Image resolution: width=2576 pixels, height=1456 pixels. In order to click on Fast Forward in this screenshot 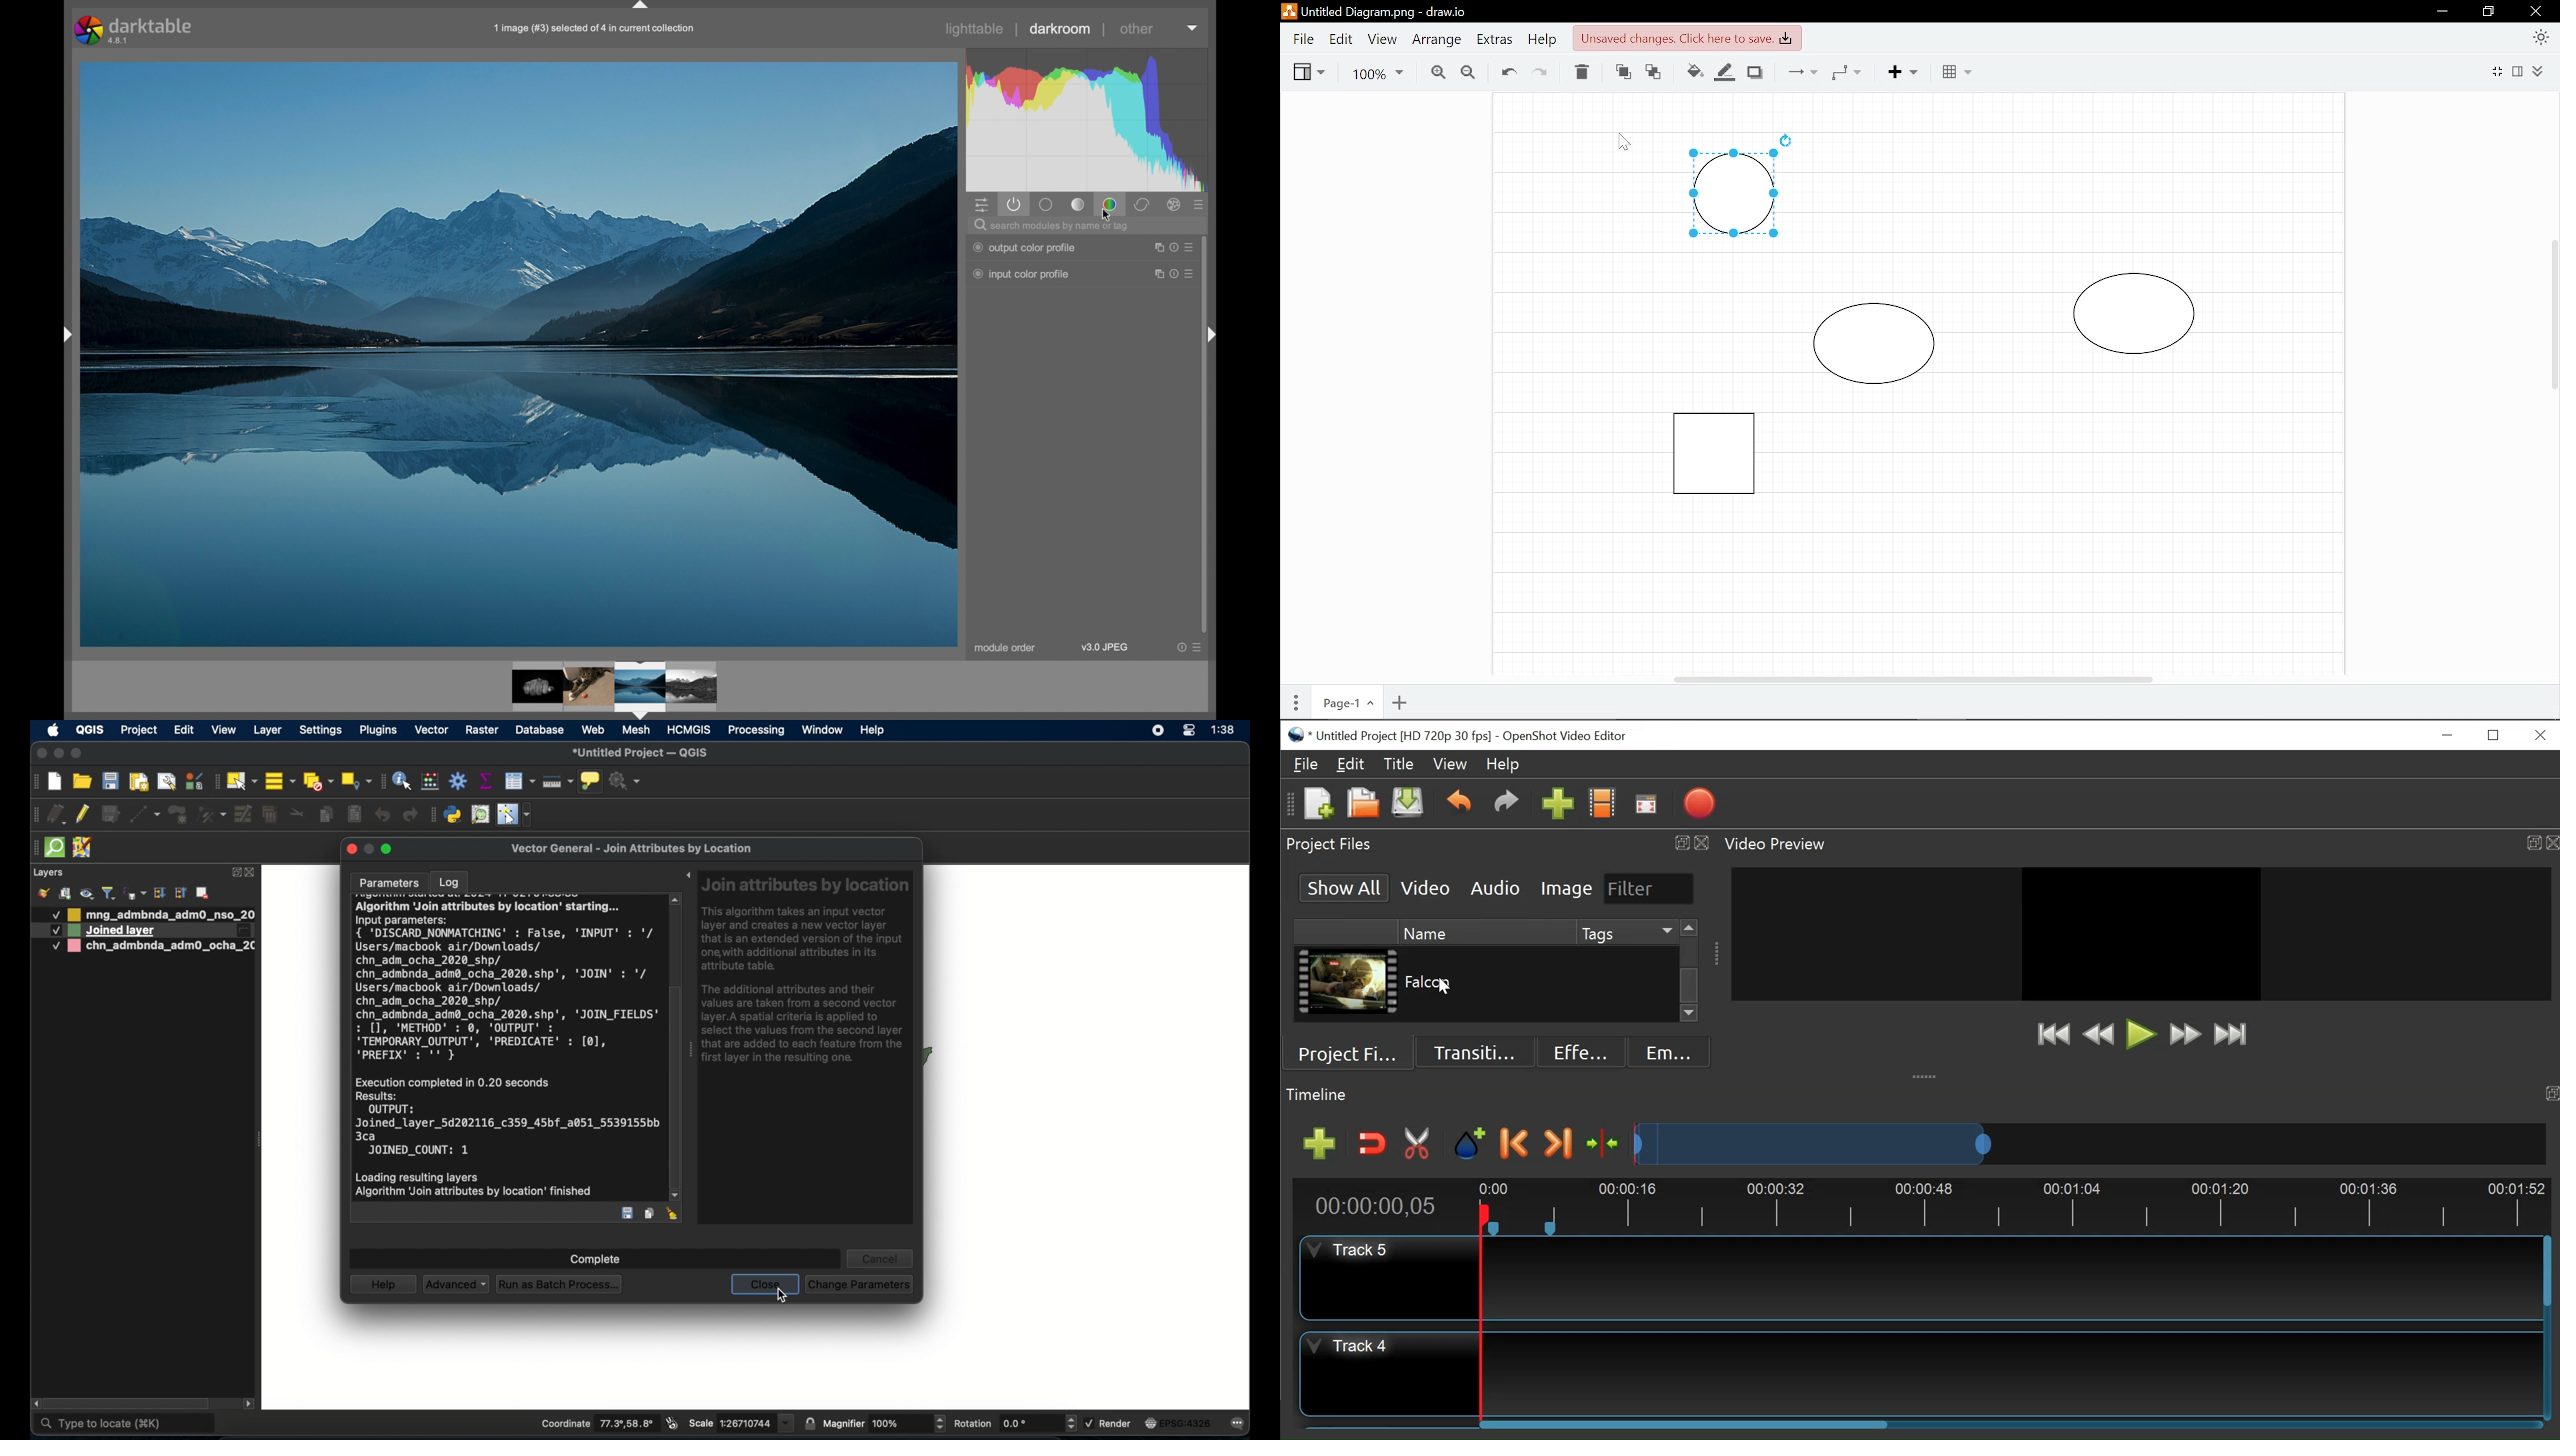, I will do `click(2185, 1035)`.